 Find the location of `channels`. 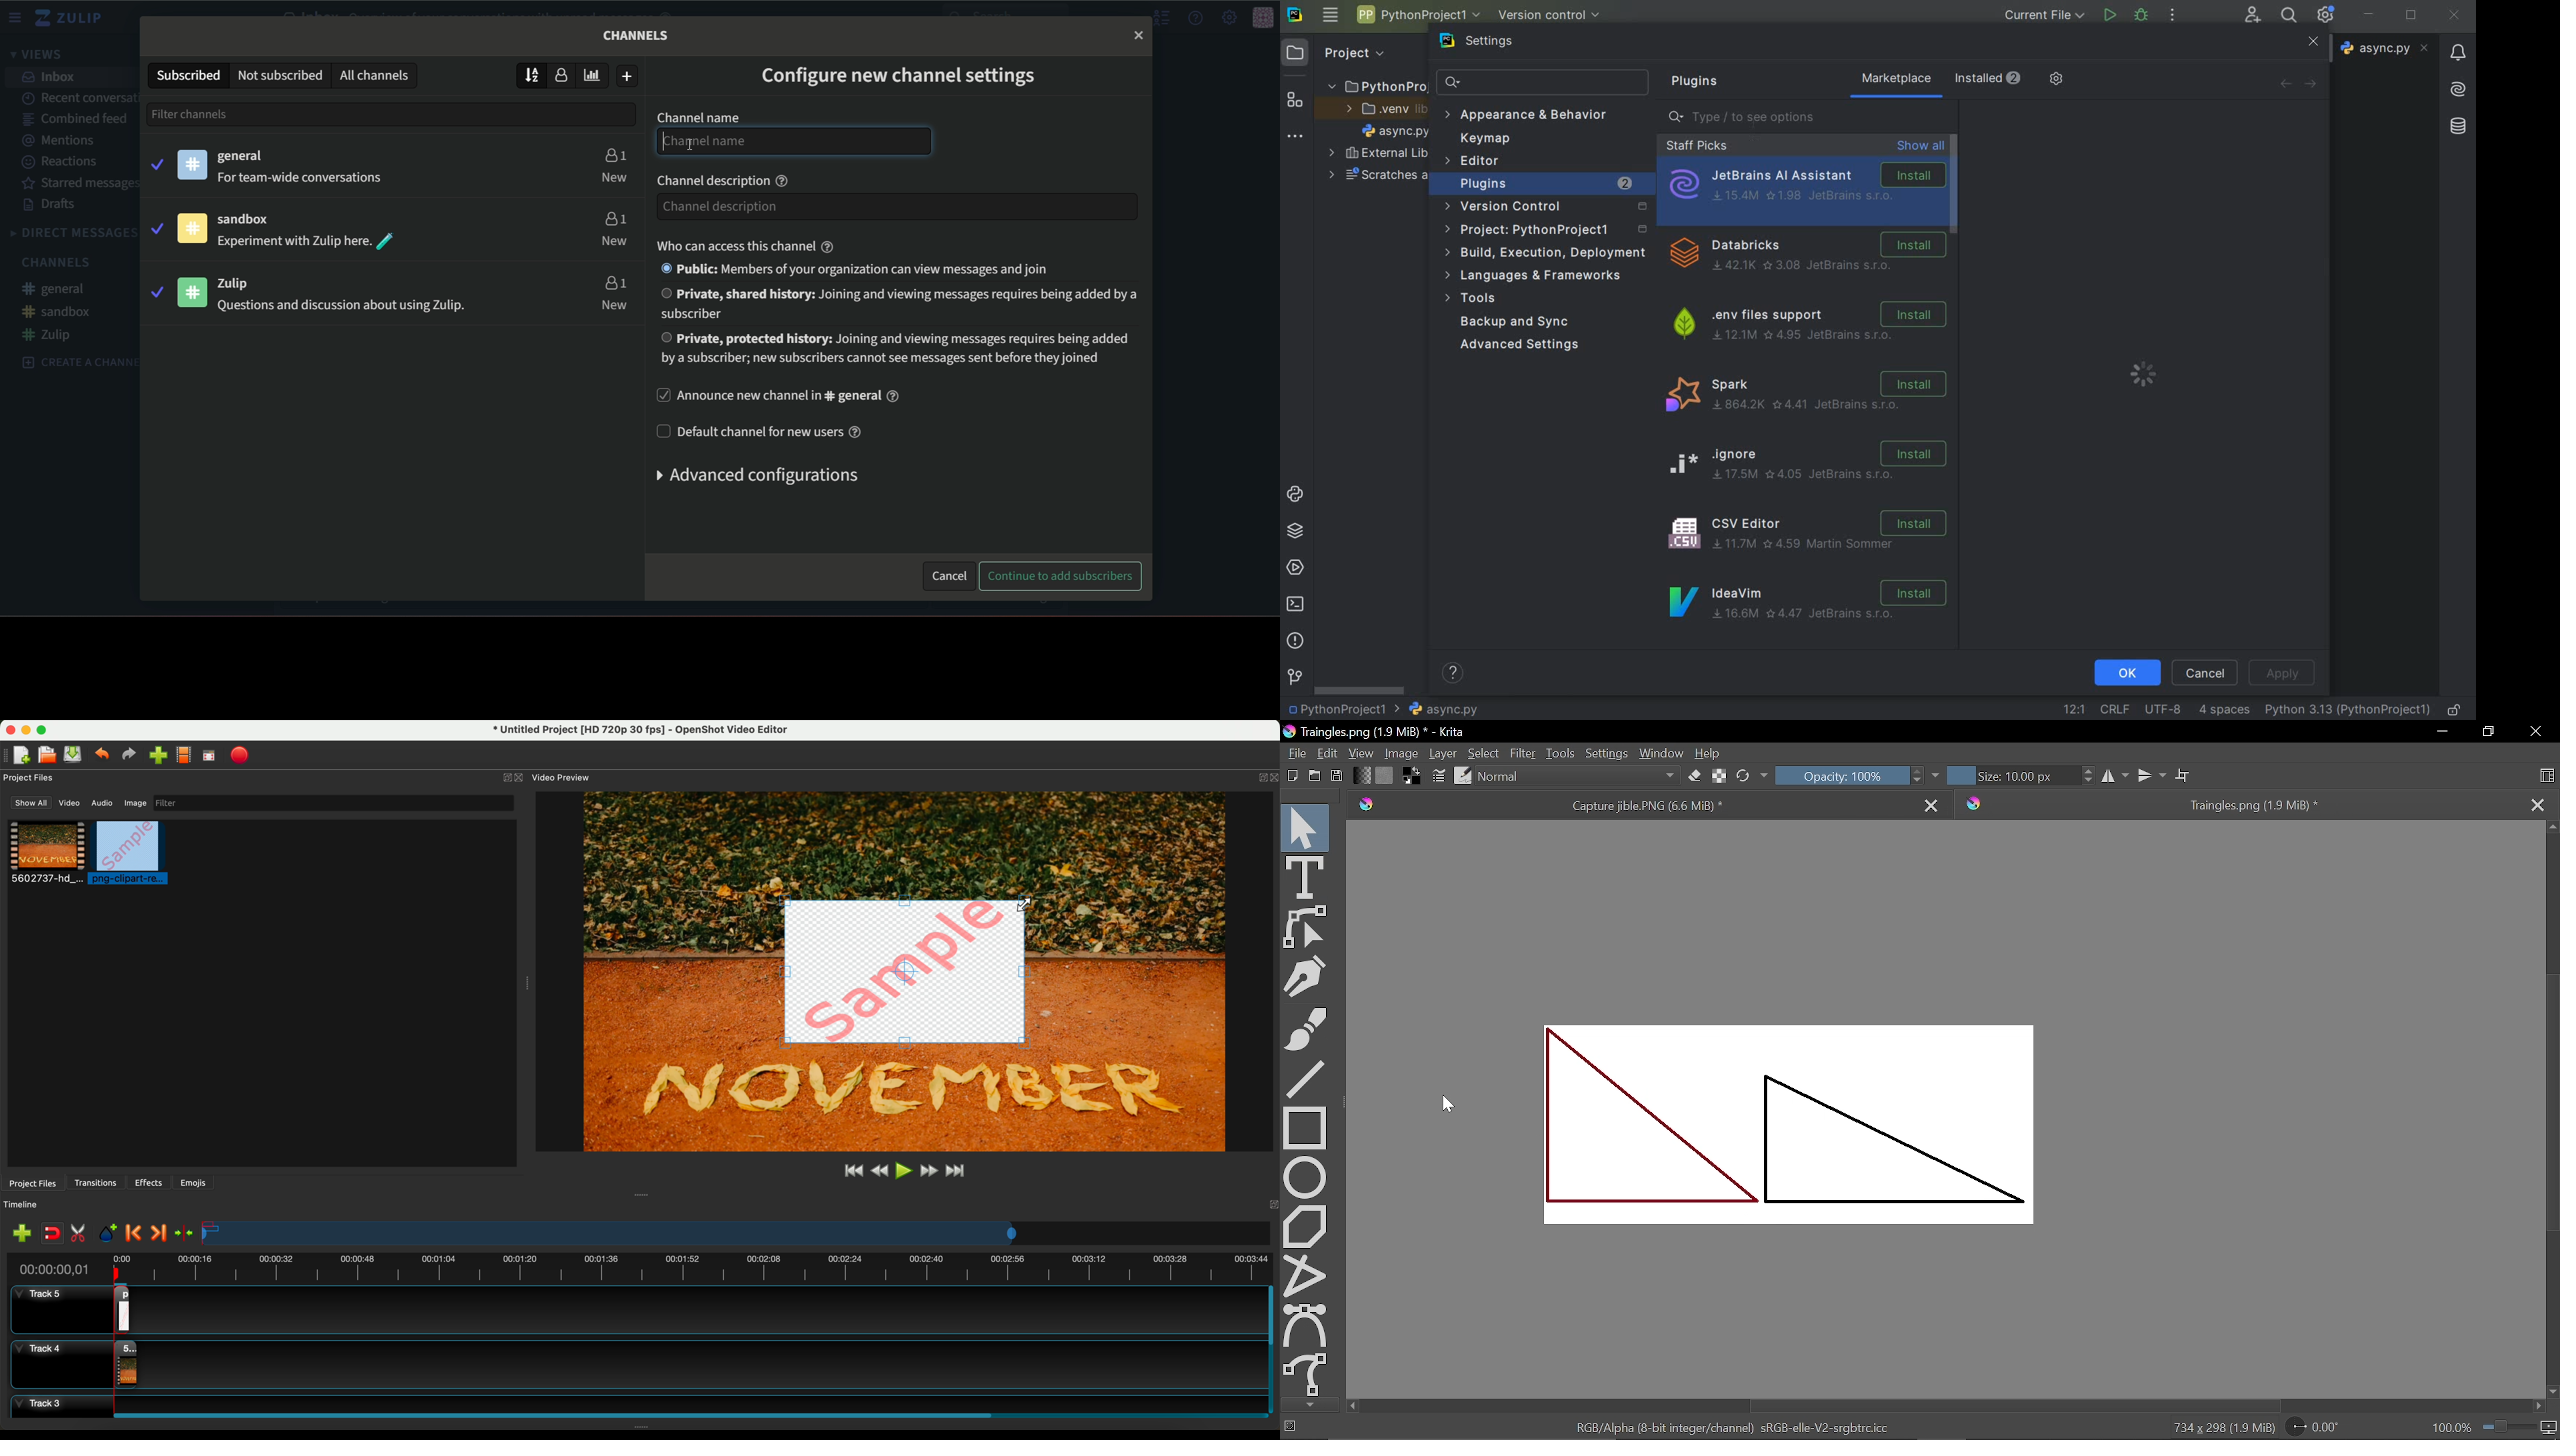

channels is located at coordinates (59, 262).